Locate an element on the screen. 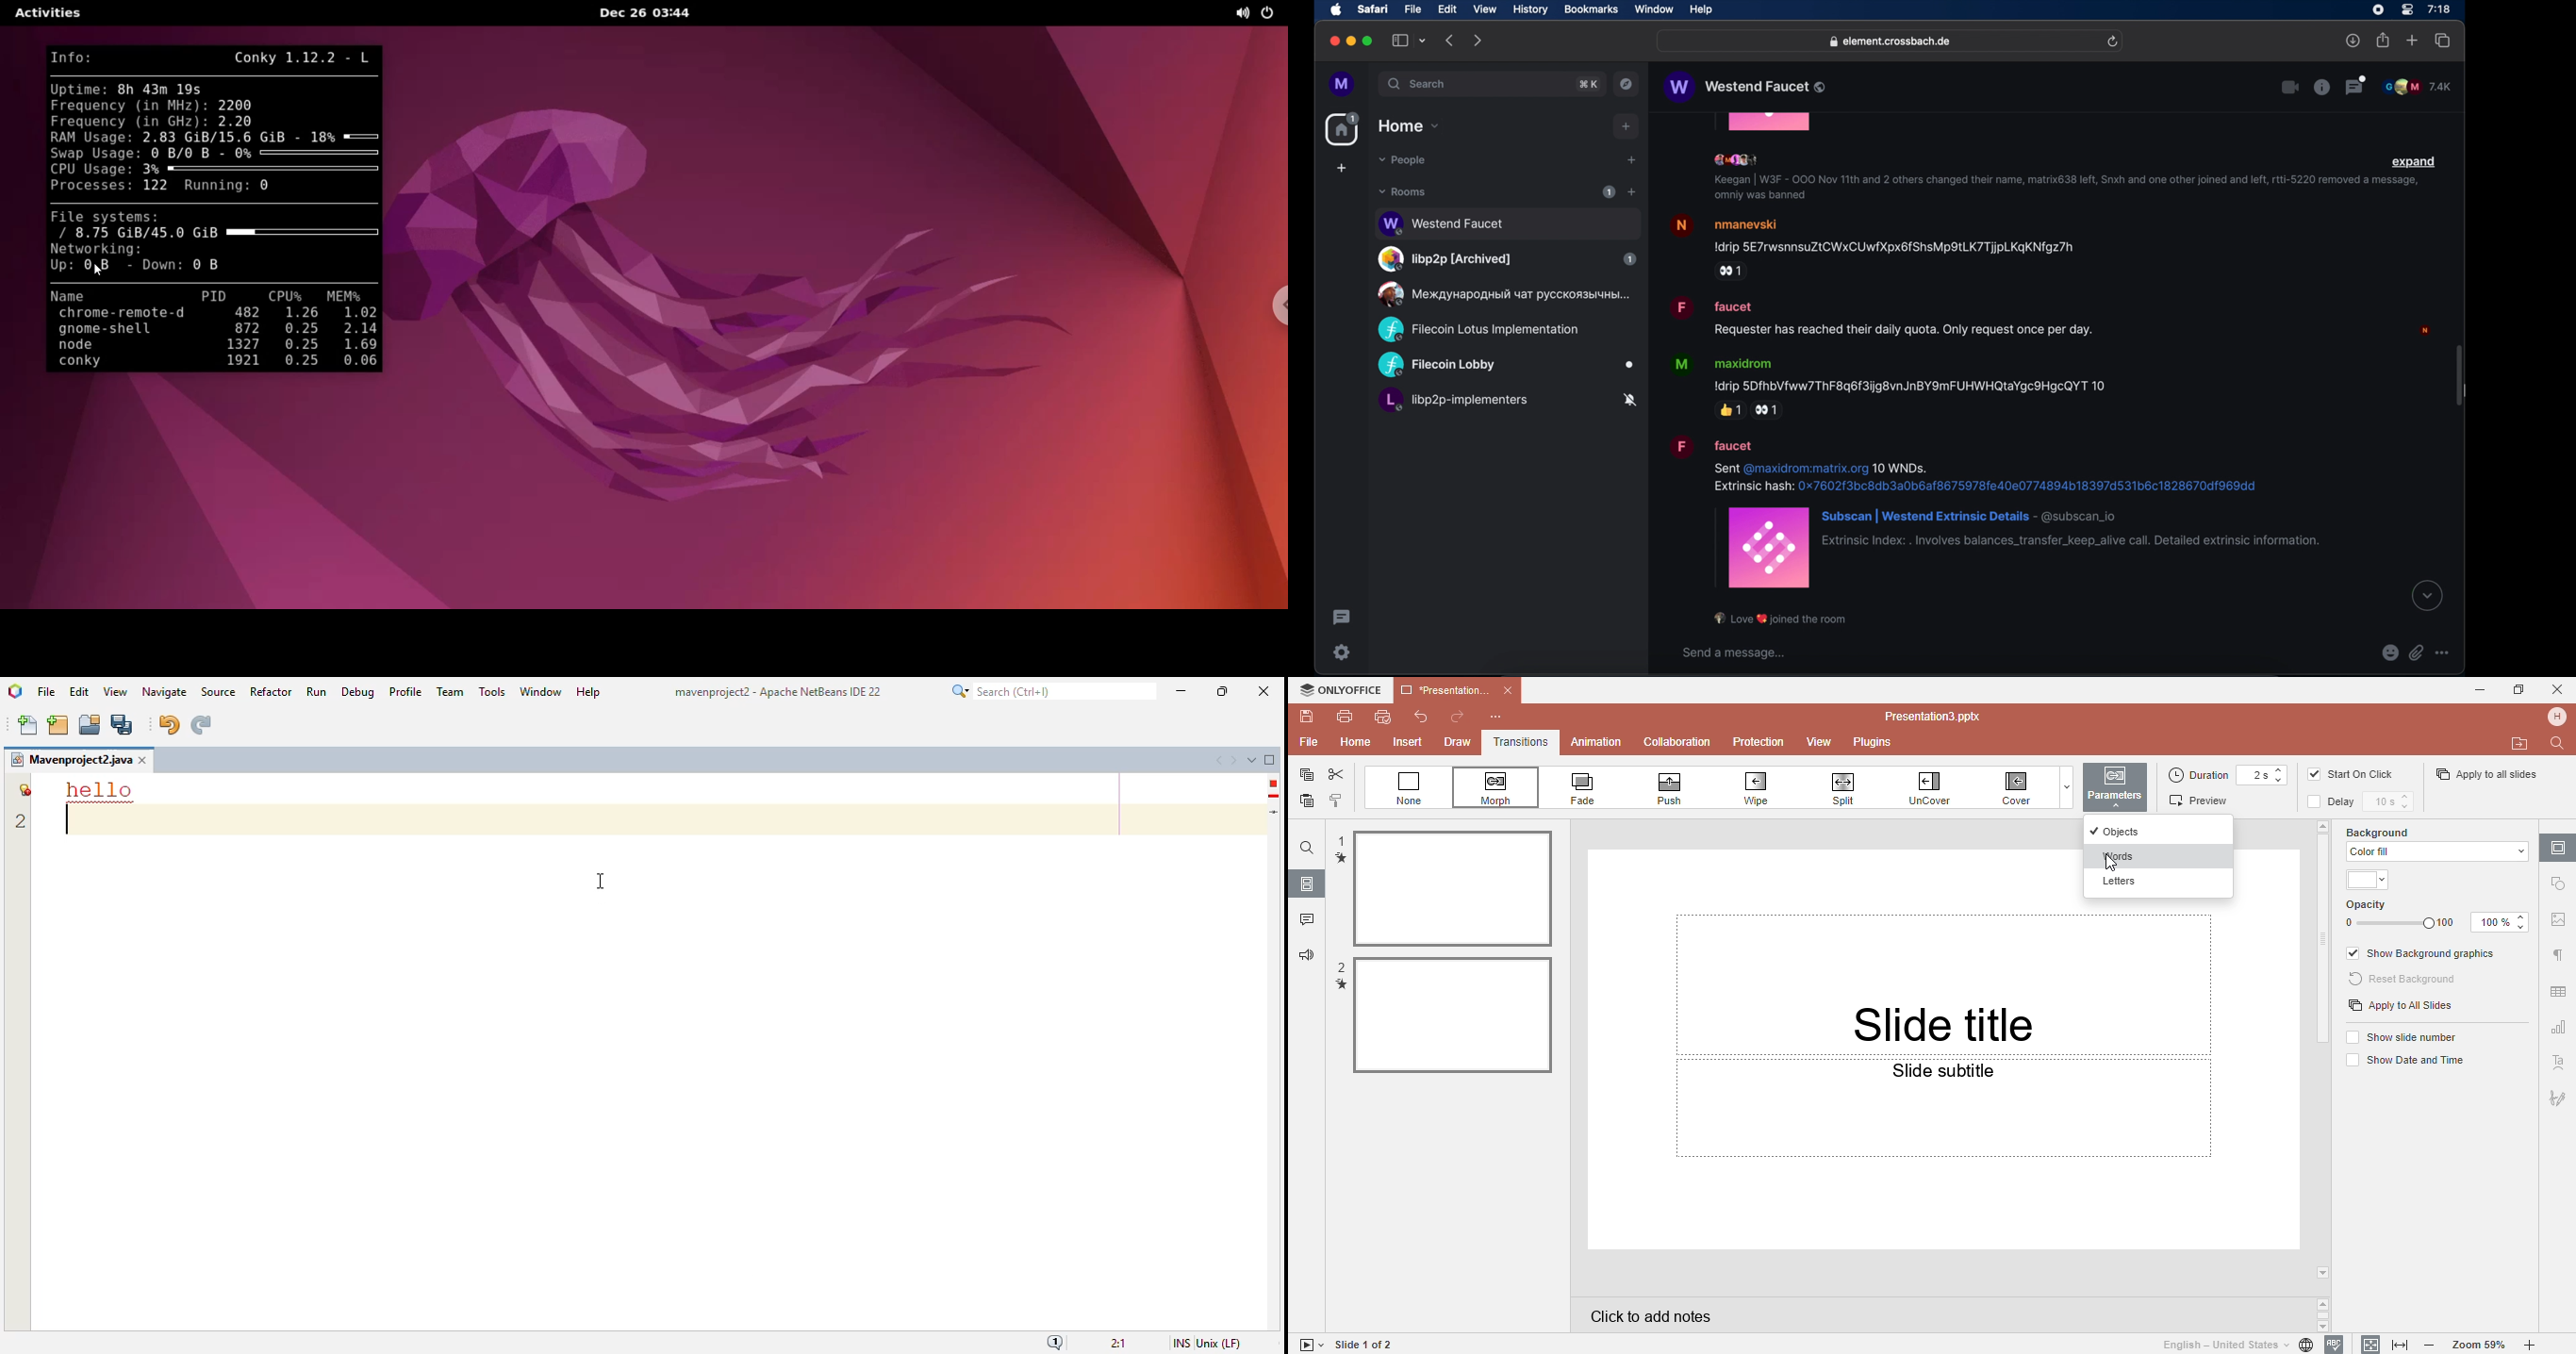 The image size is (2576, 1372). expand is located at coordinates (2414, 162).